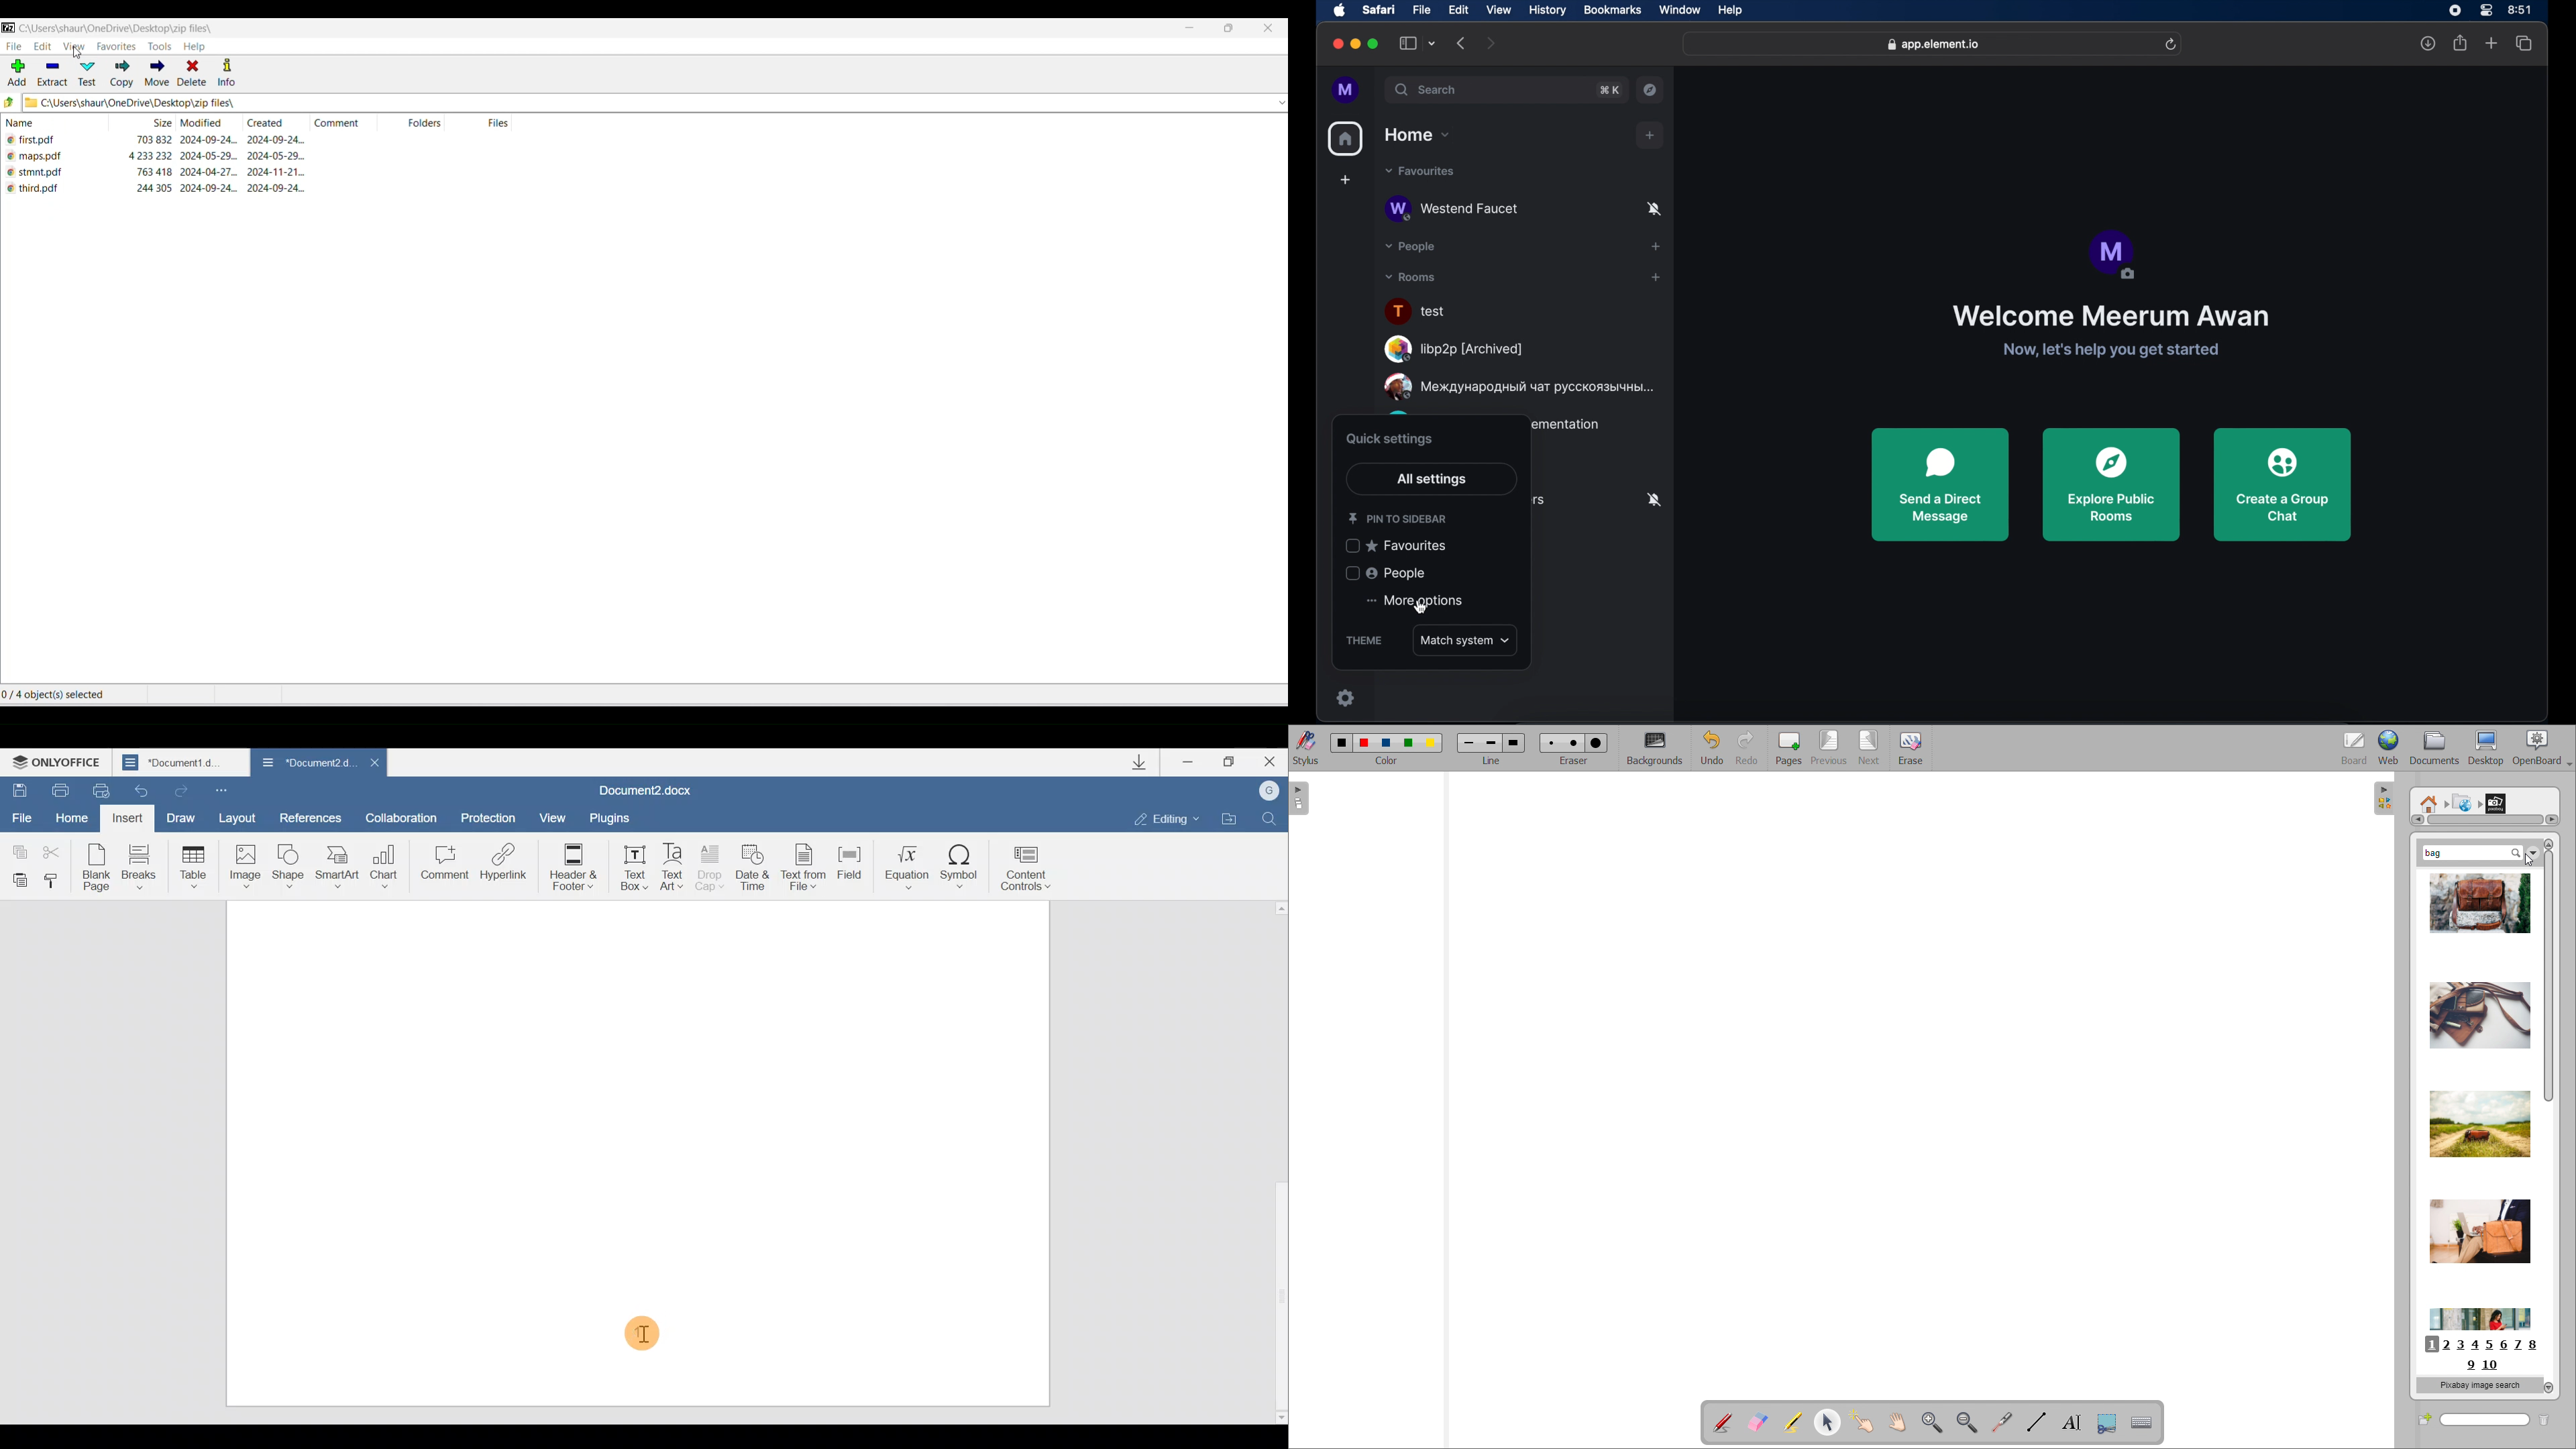 The width and height of the screenshot is (2576, 1456). I want to click on ONLYOFFICE, so click(60, 759).